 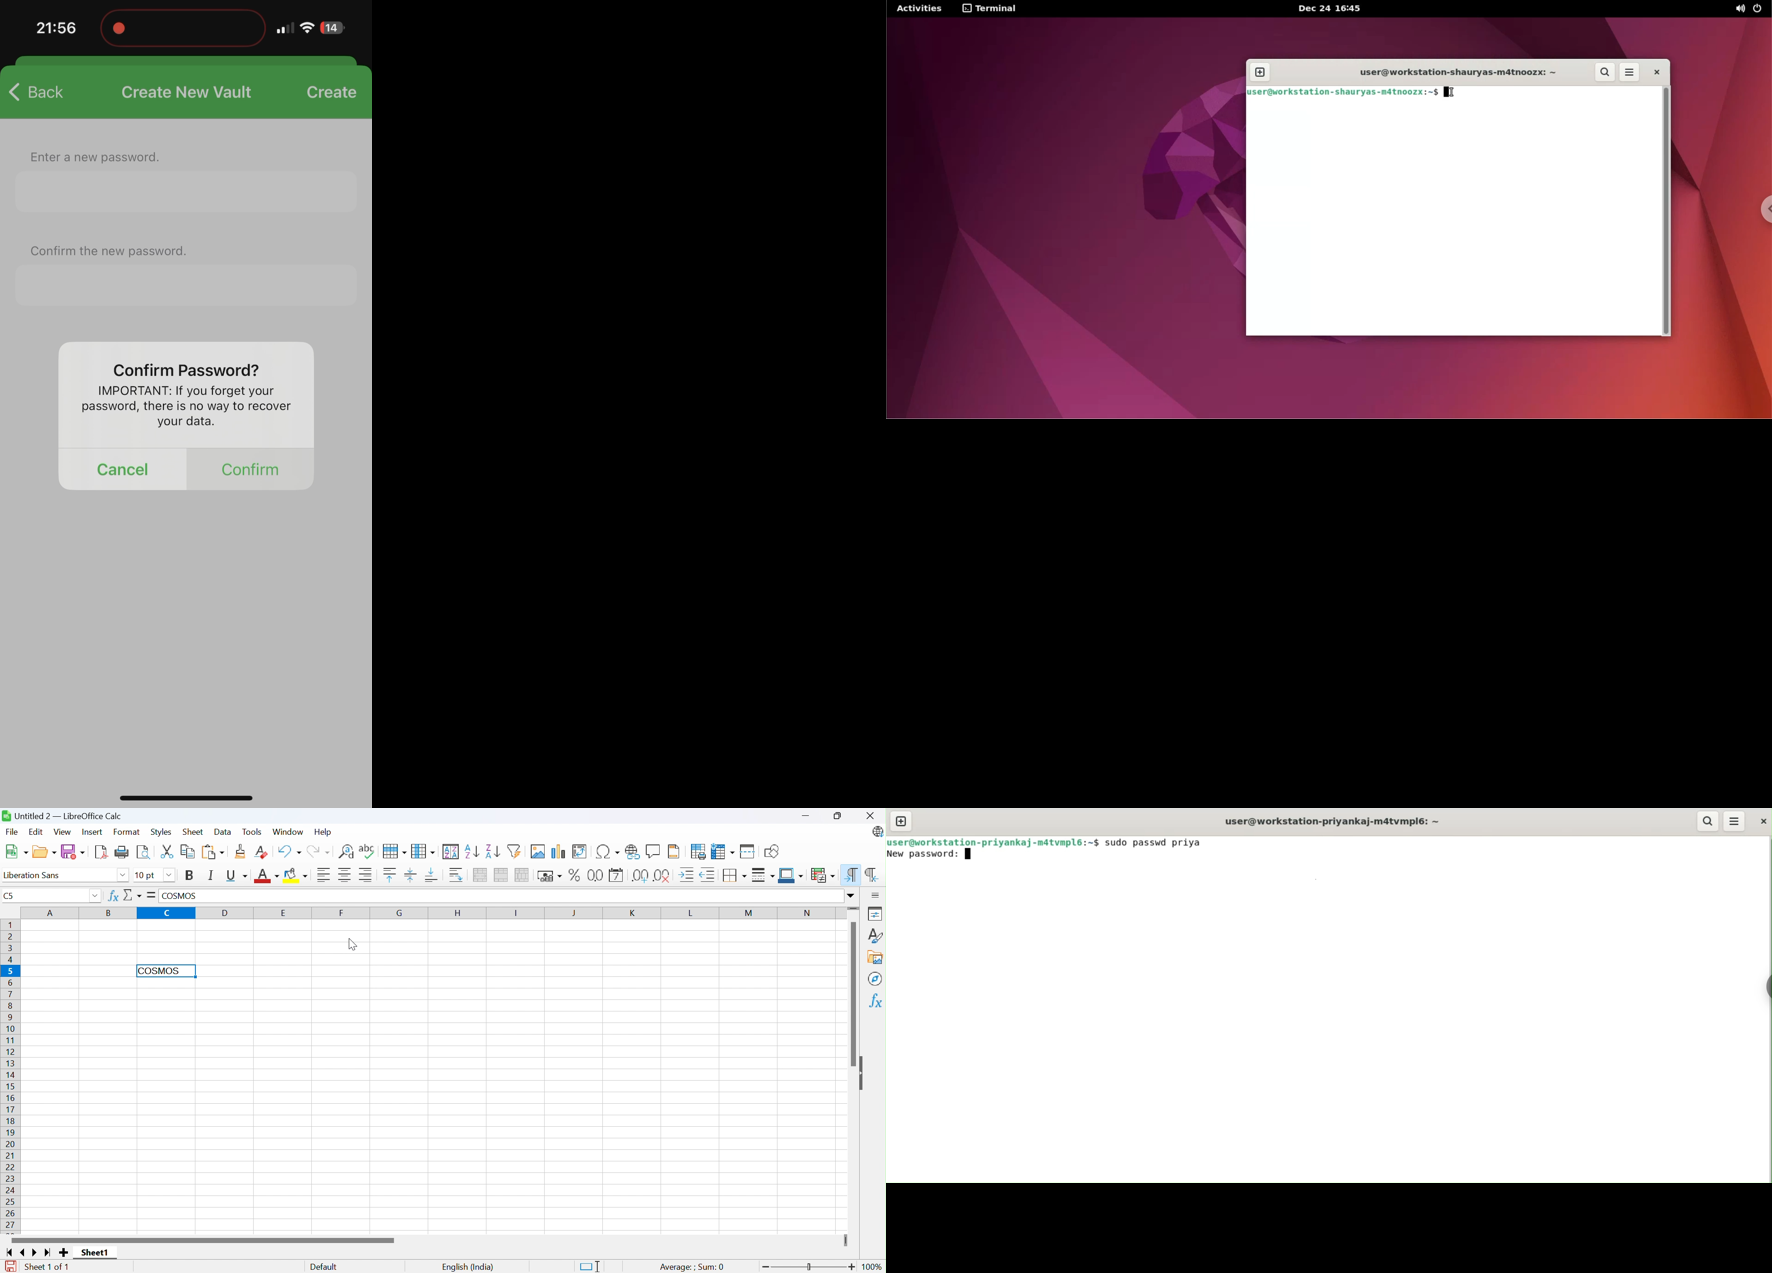 I want to click on Format as currency, so click(x=550, y=877).